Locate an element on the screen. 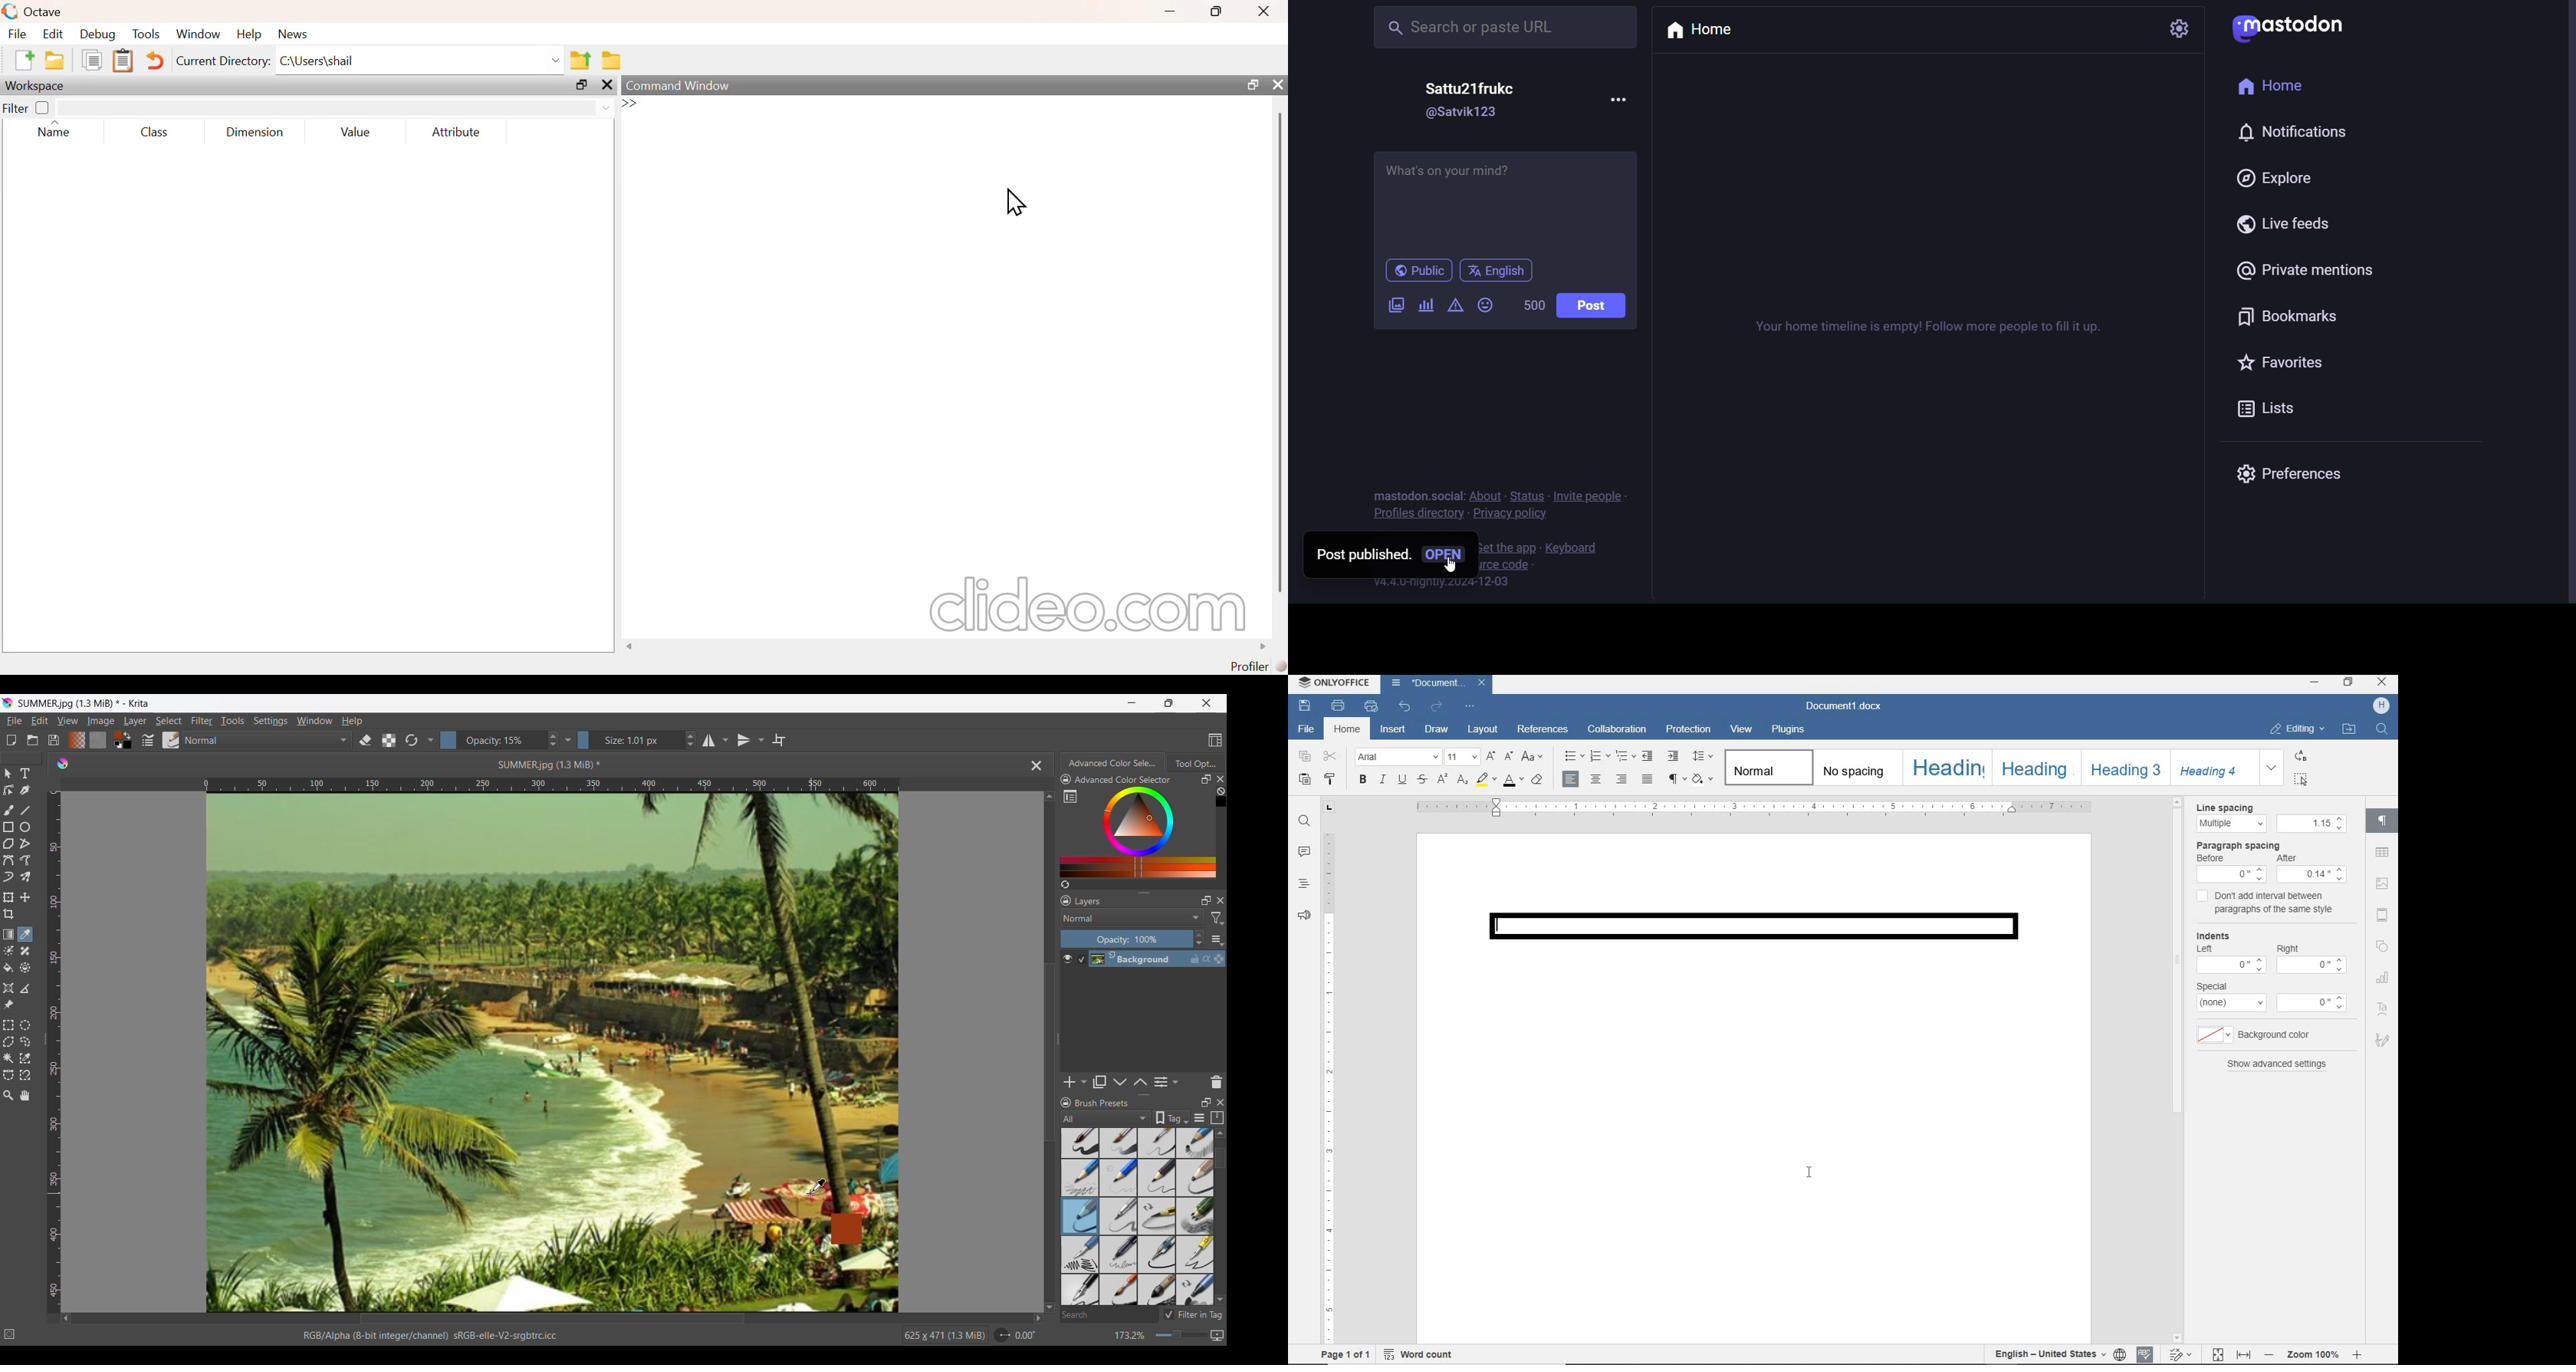  new script is located at coordinates (19, 59).